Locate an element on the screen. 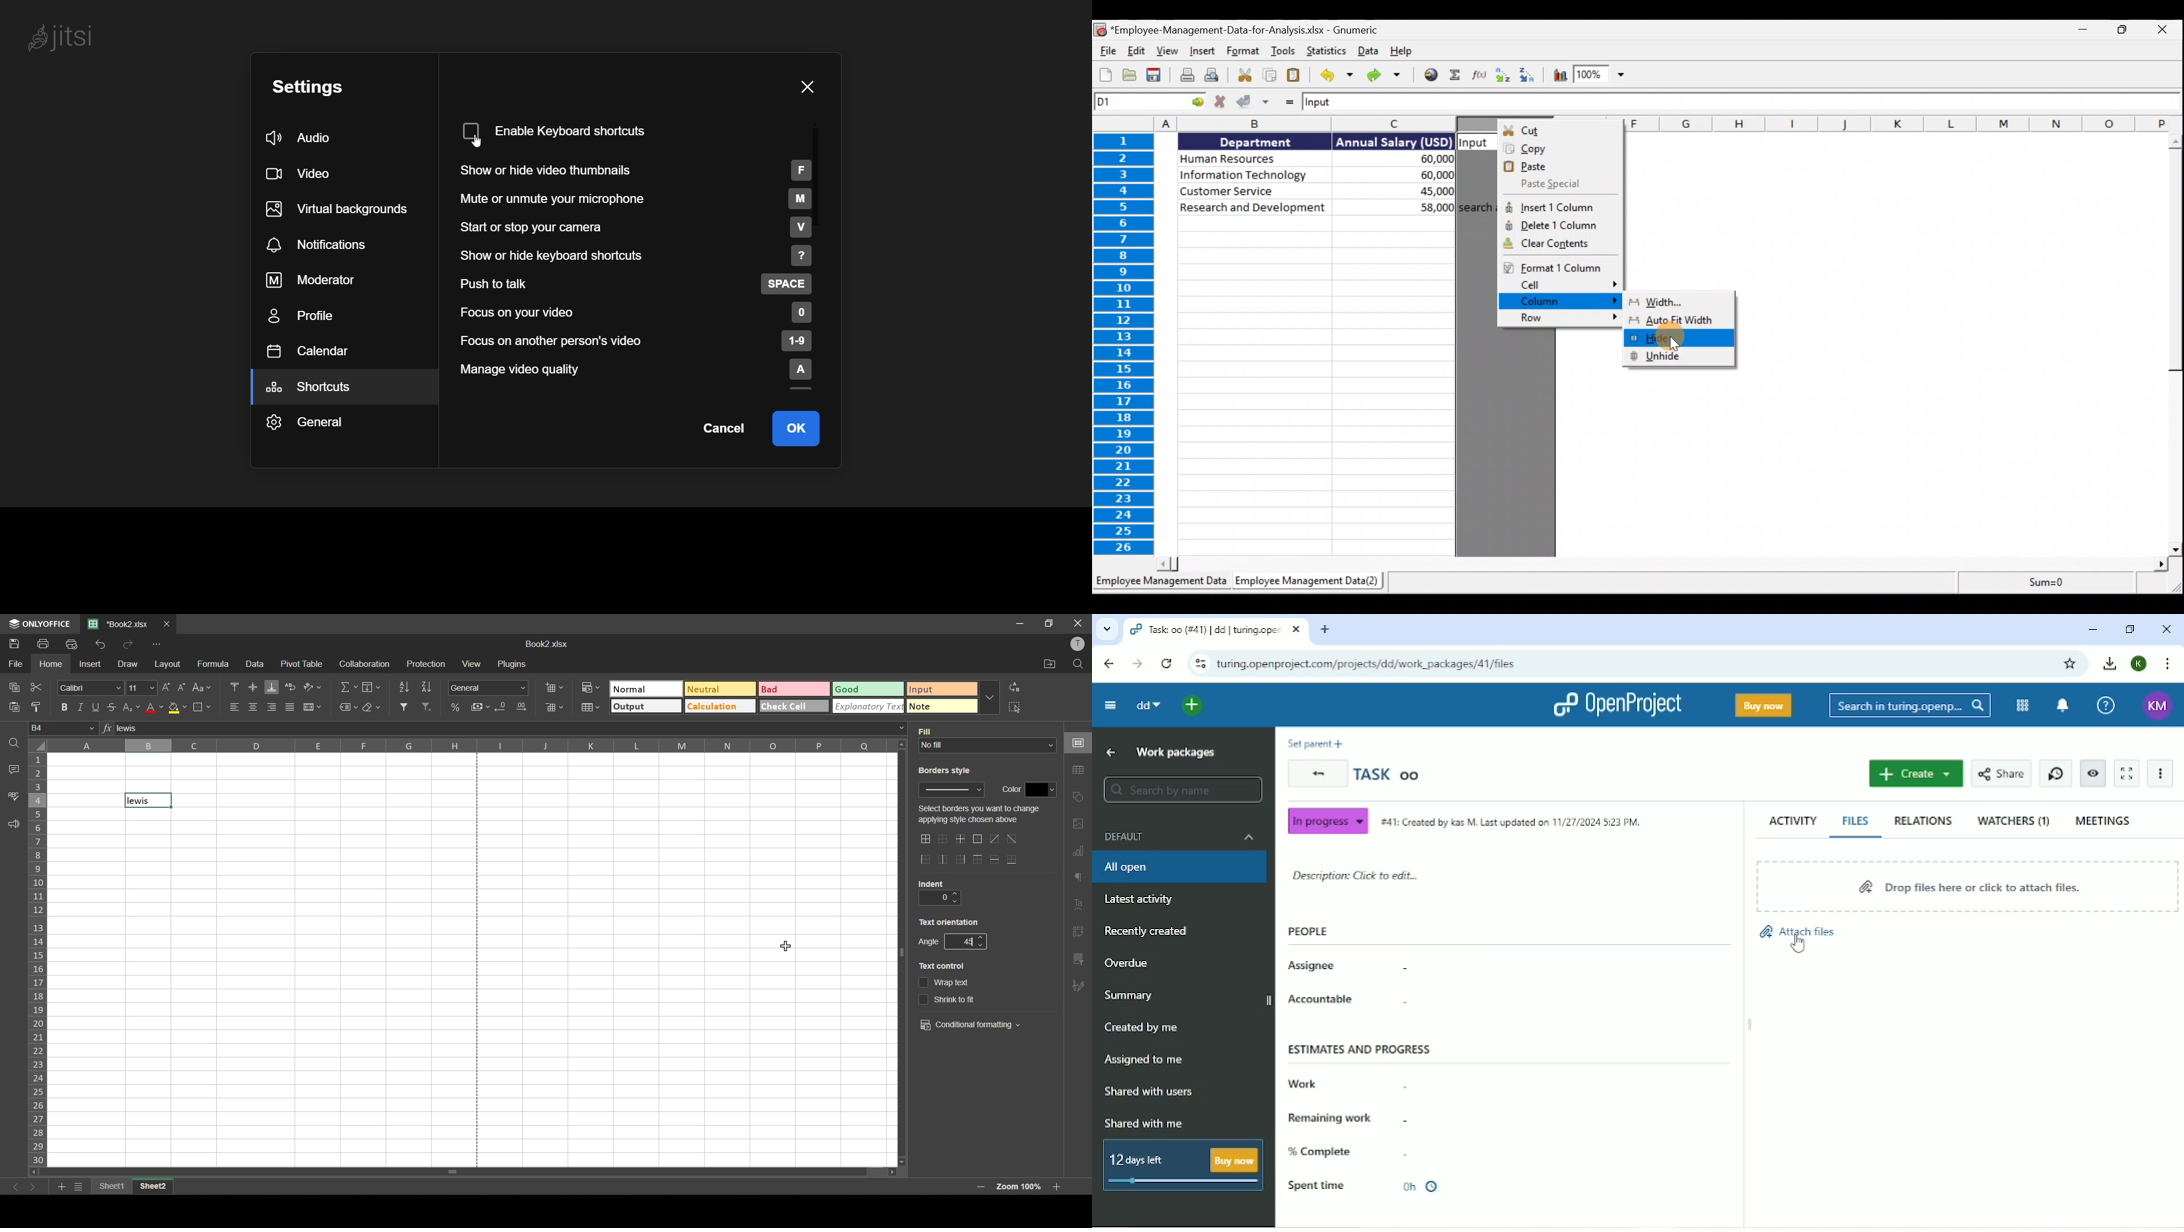 Image resolution: width=2184 pixels, height=1232 pixels. filename is located at coordinates (118, 624).